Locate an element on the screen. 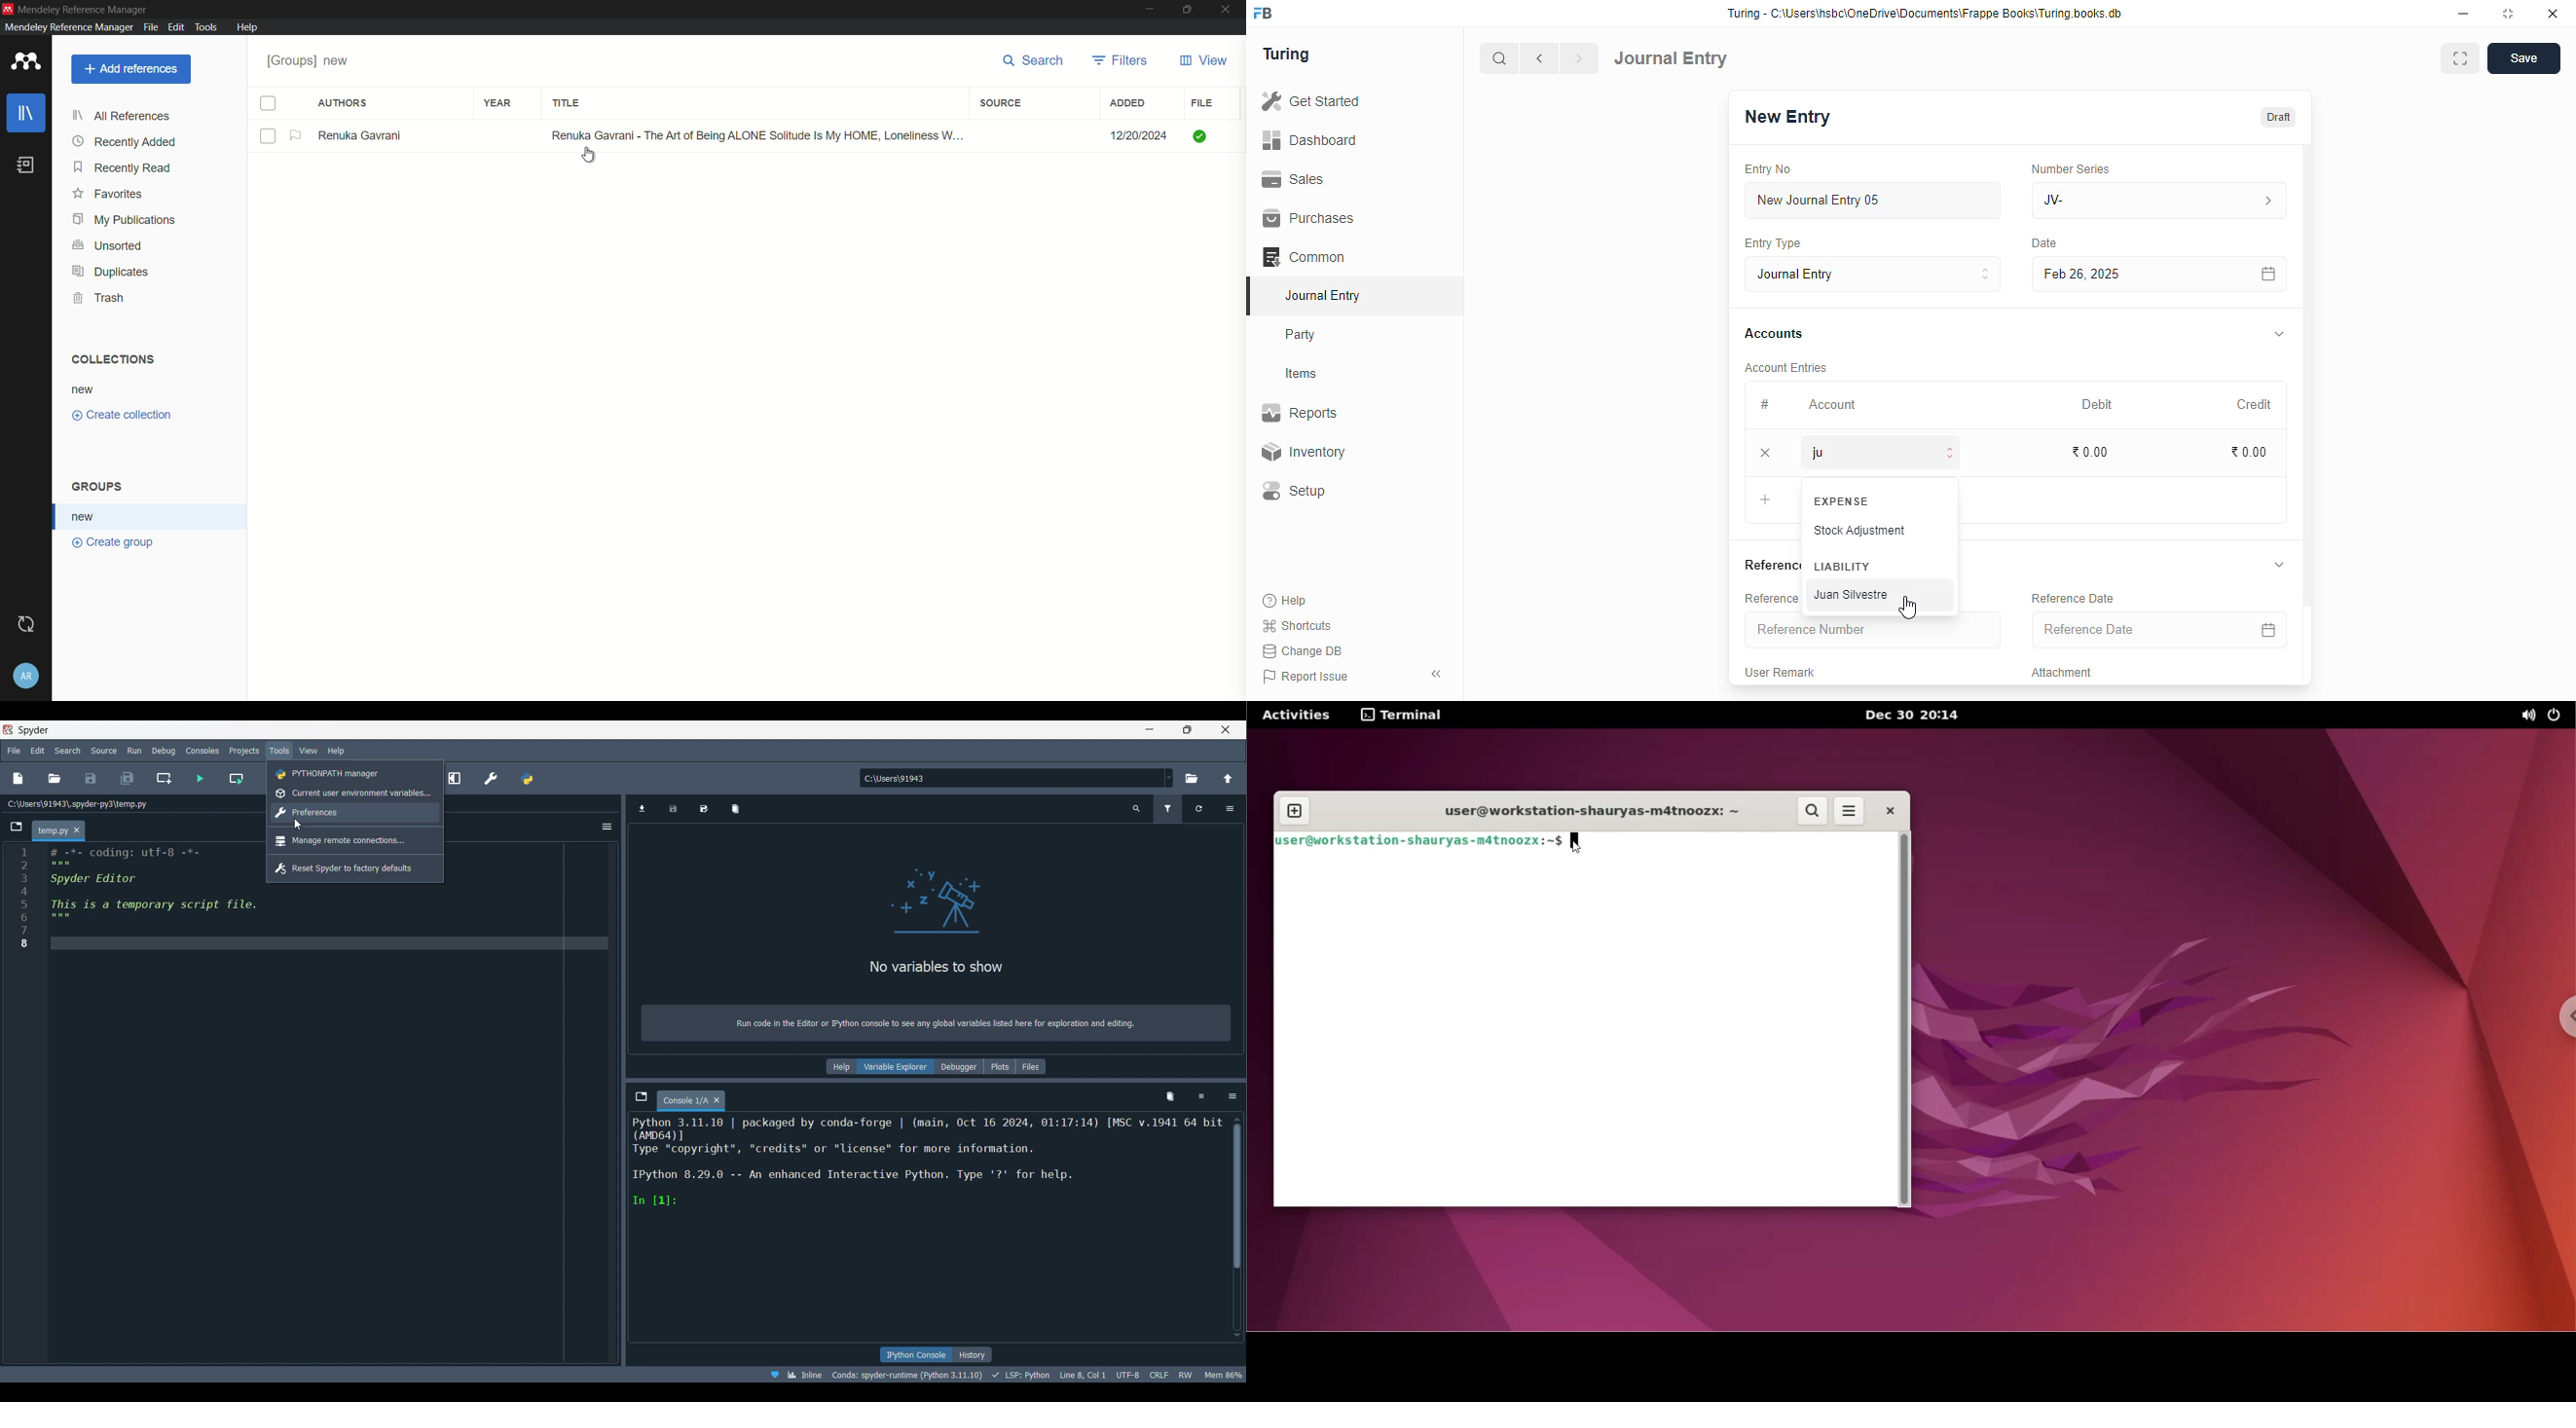  toggle sidebar is located at coordinates (1438, 674).